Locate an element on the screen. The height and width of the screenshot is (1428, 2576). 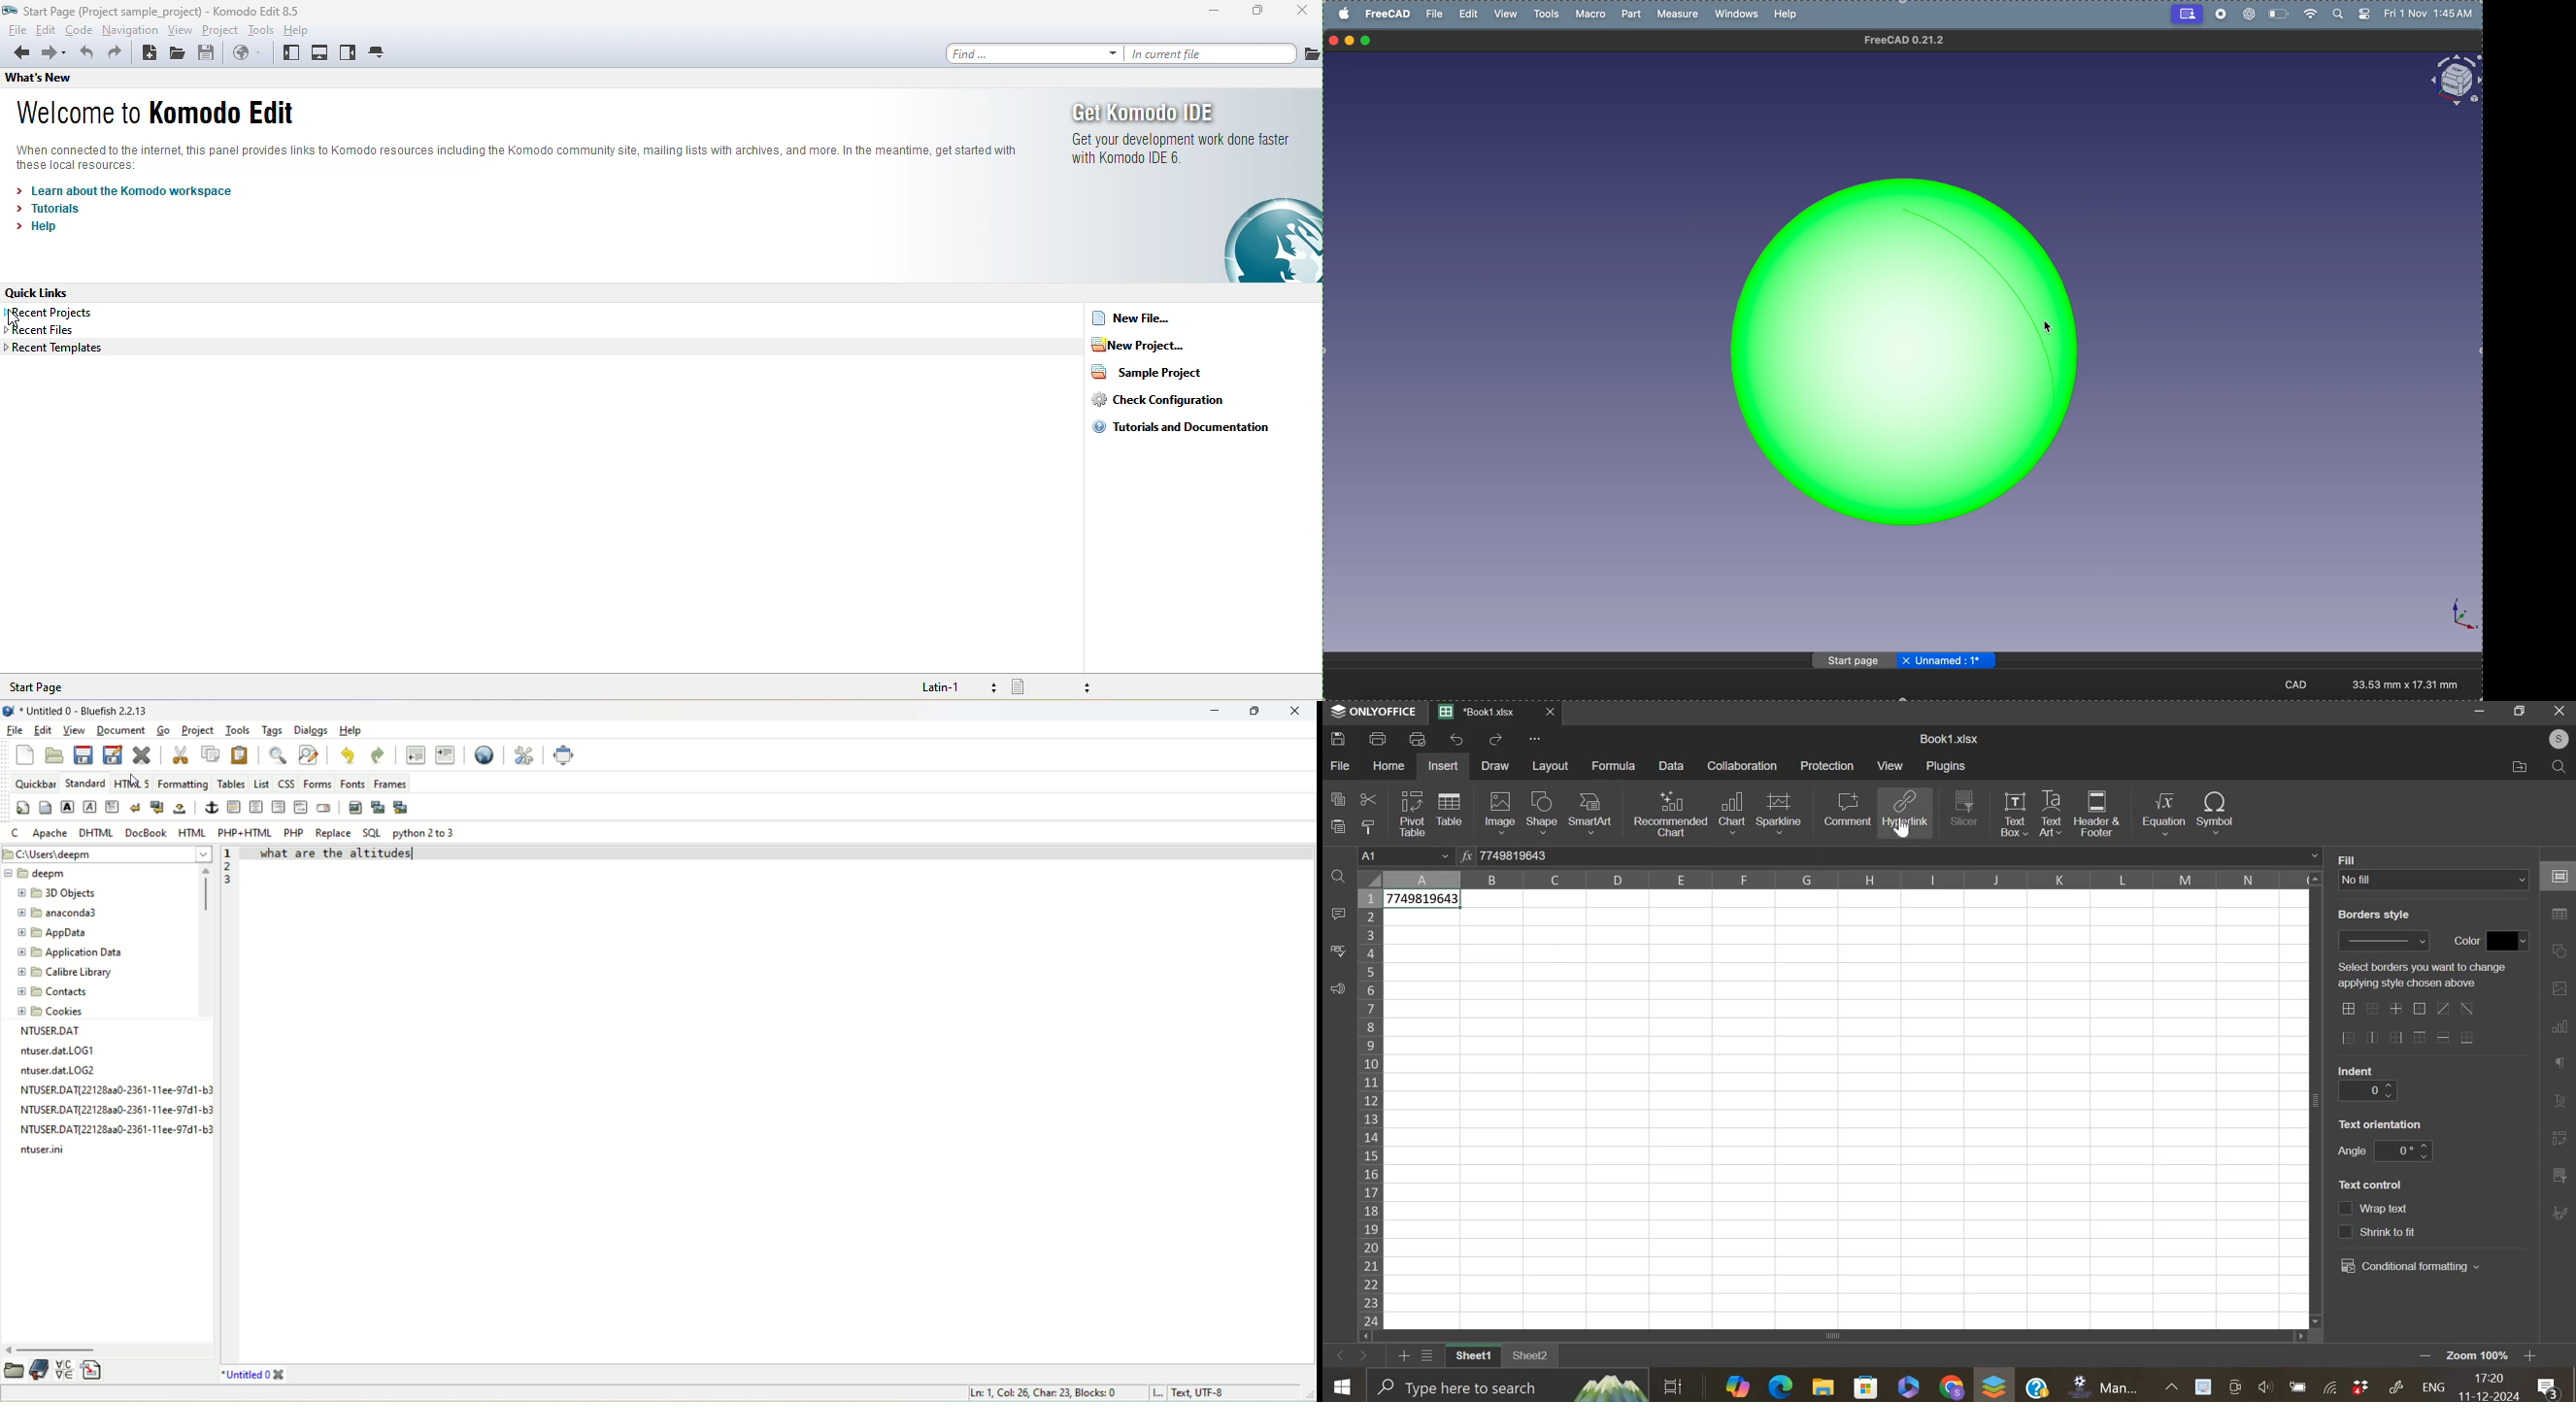
windows is located at coordinates (1739, 15).